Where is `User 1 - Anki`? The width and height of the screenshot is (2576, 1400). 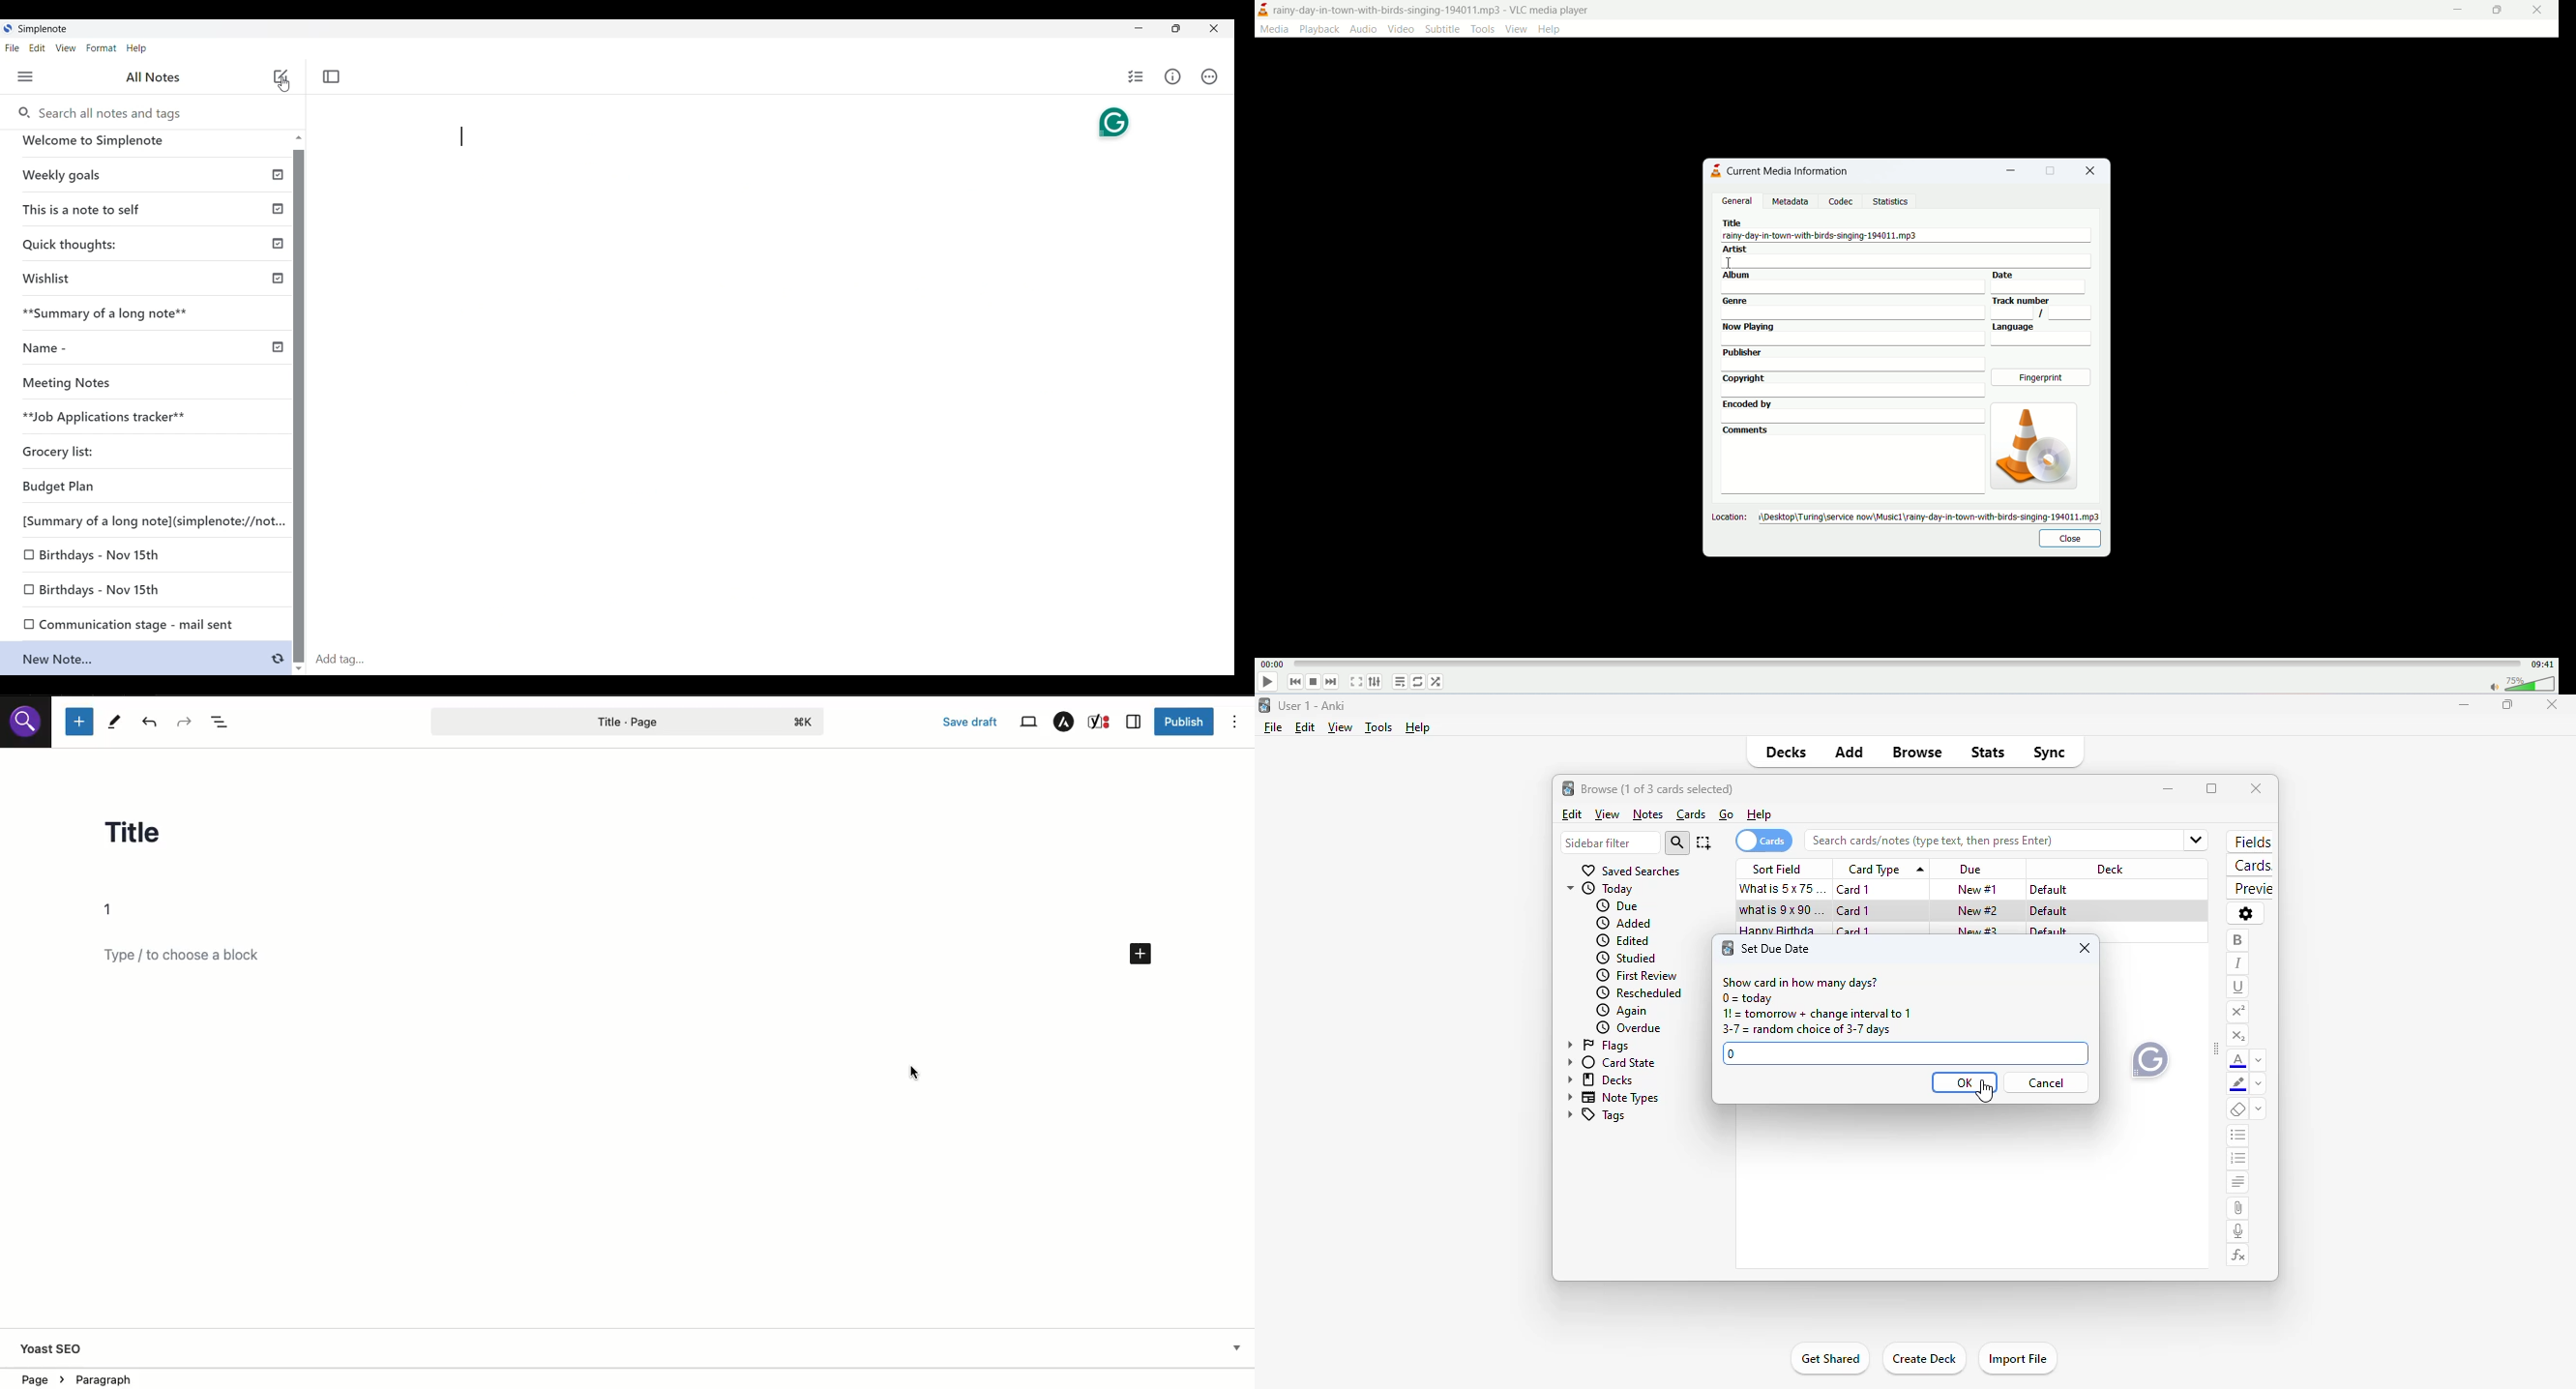 User 1 - Anki is located at coordinates (1312, 705).